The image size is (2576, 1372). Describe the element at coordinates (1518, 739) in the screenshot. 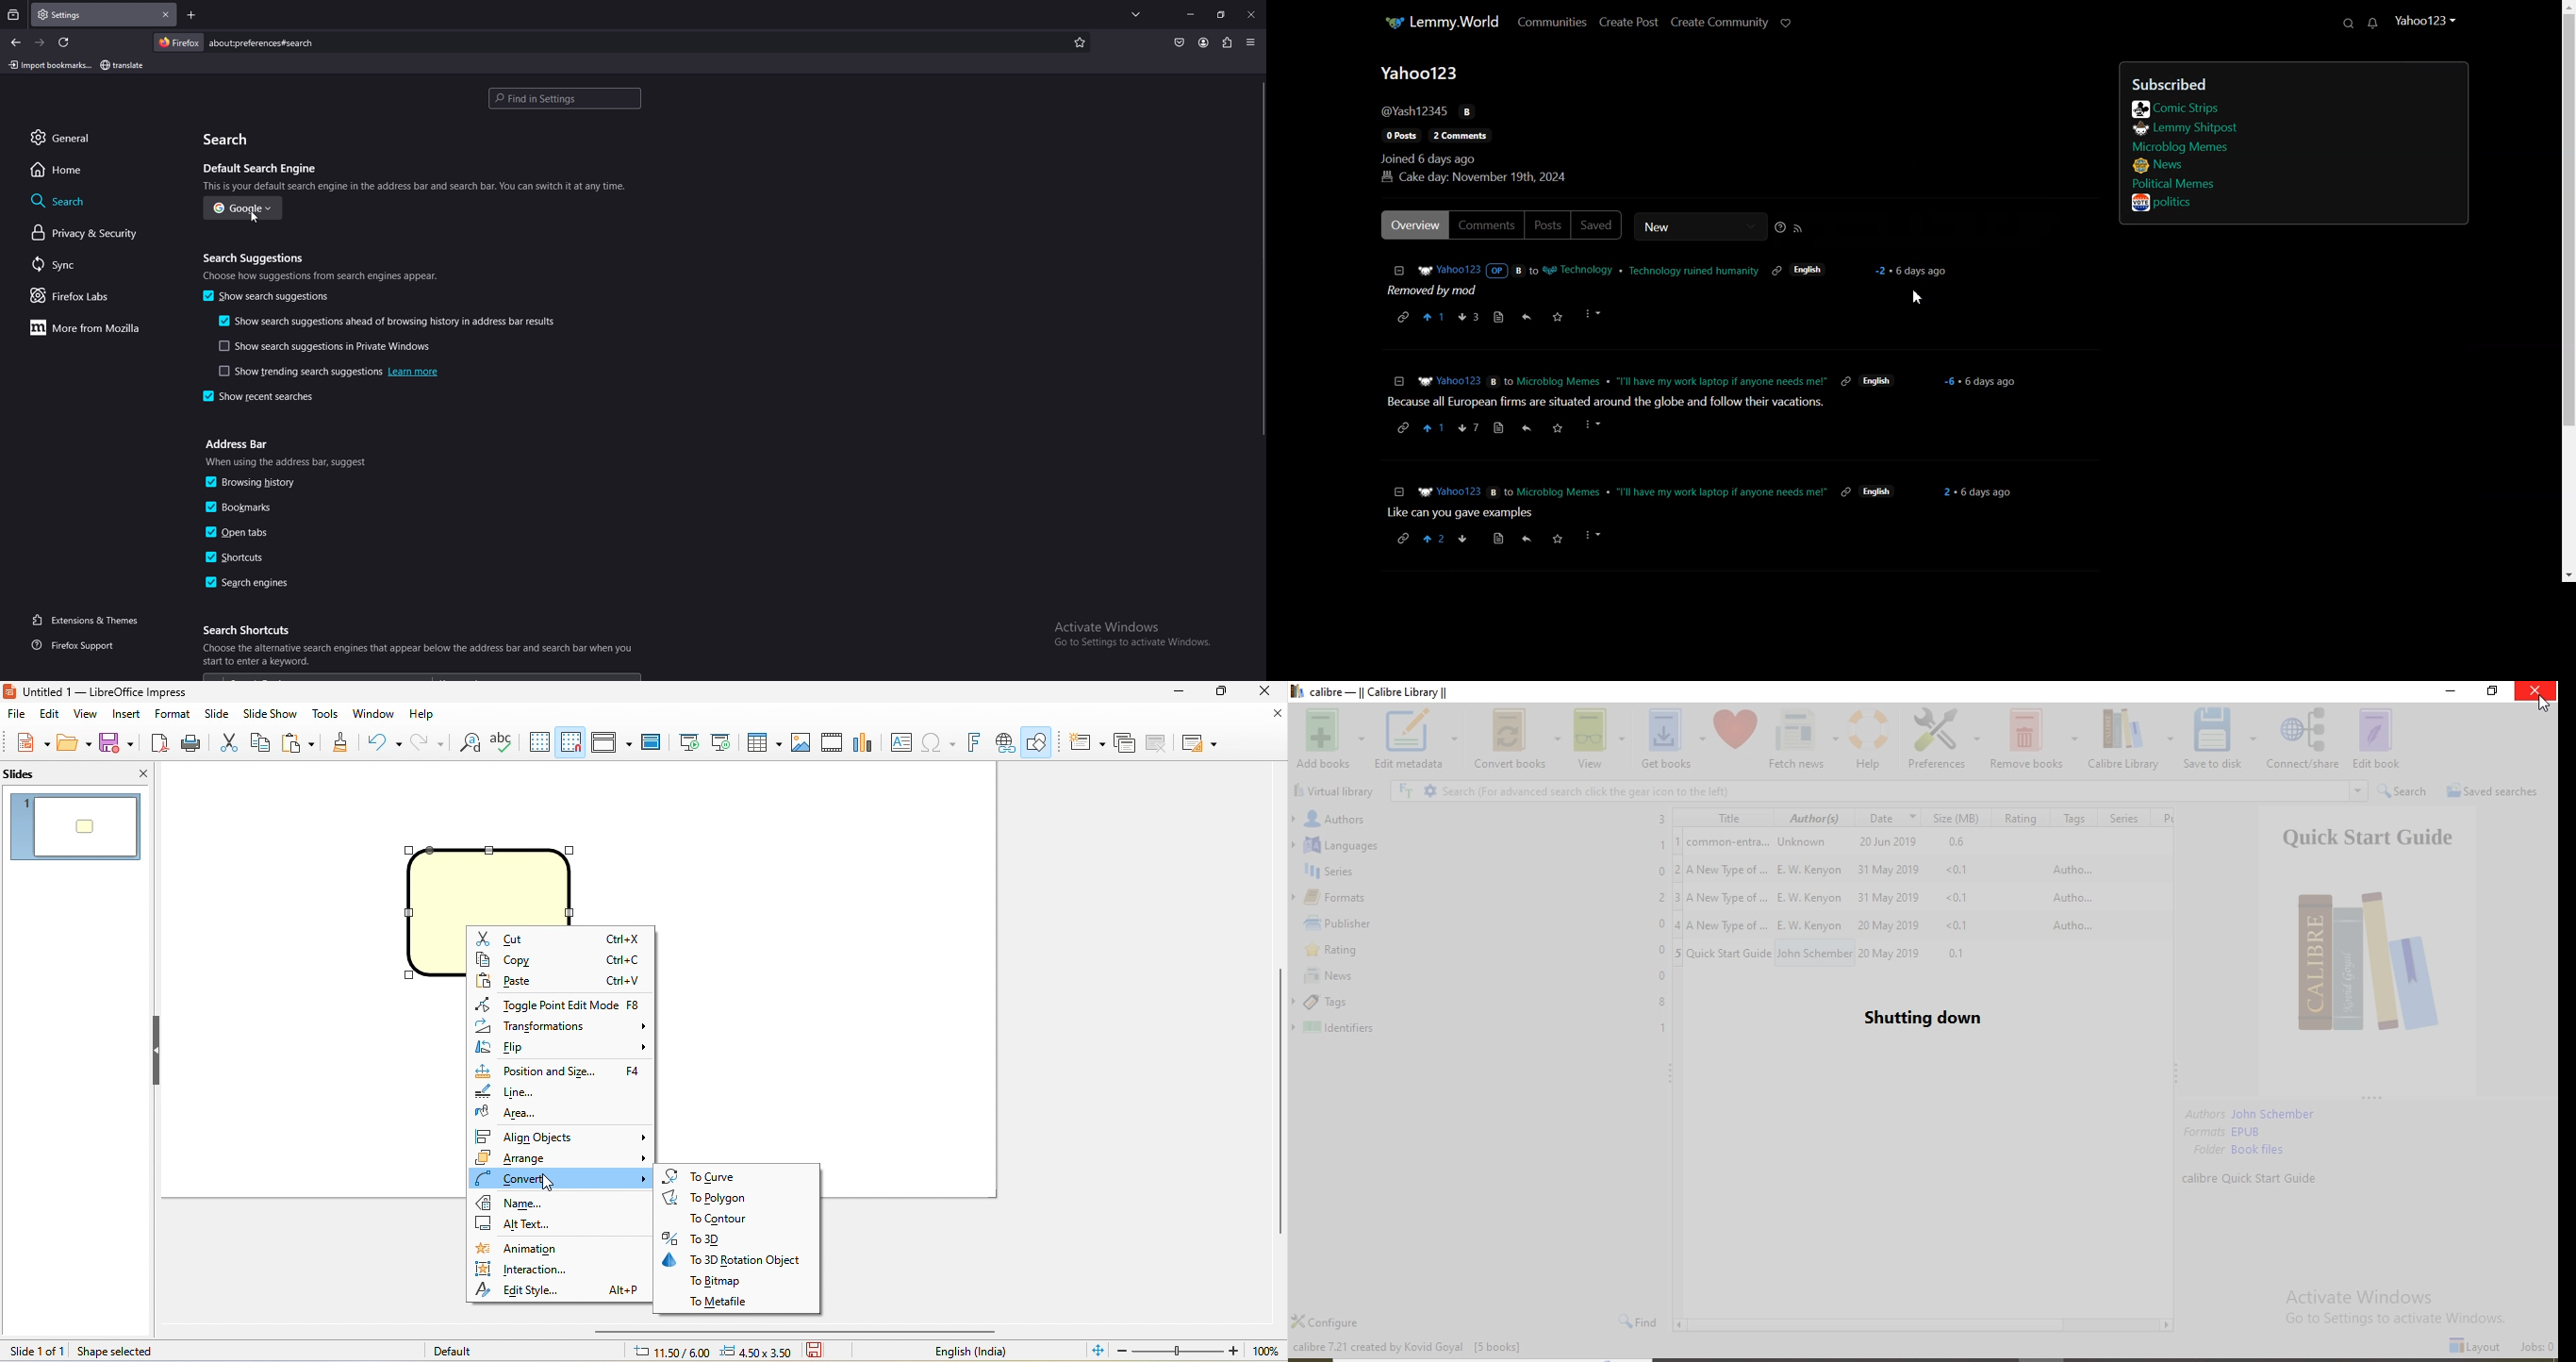

I see `Convert books` at that location.